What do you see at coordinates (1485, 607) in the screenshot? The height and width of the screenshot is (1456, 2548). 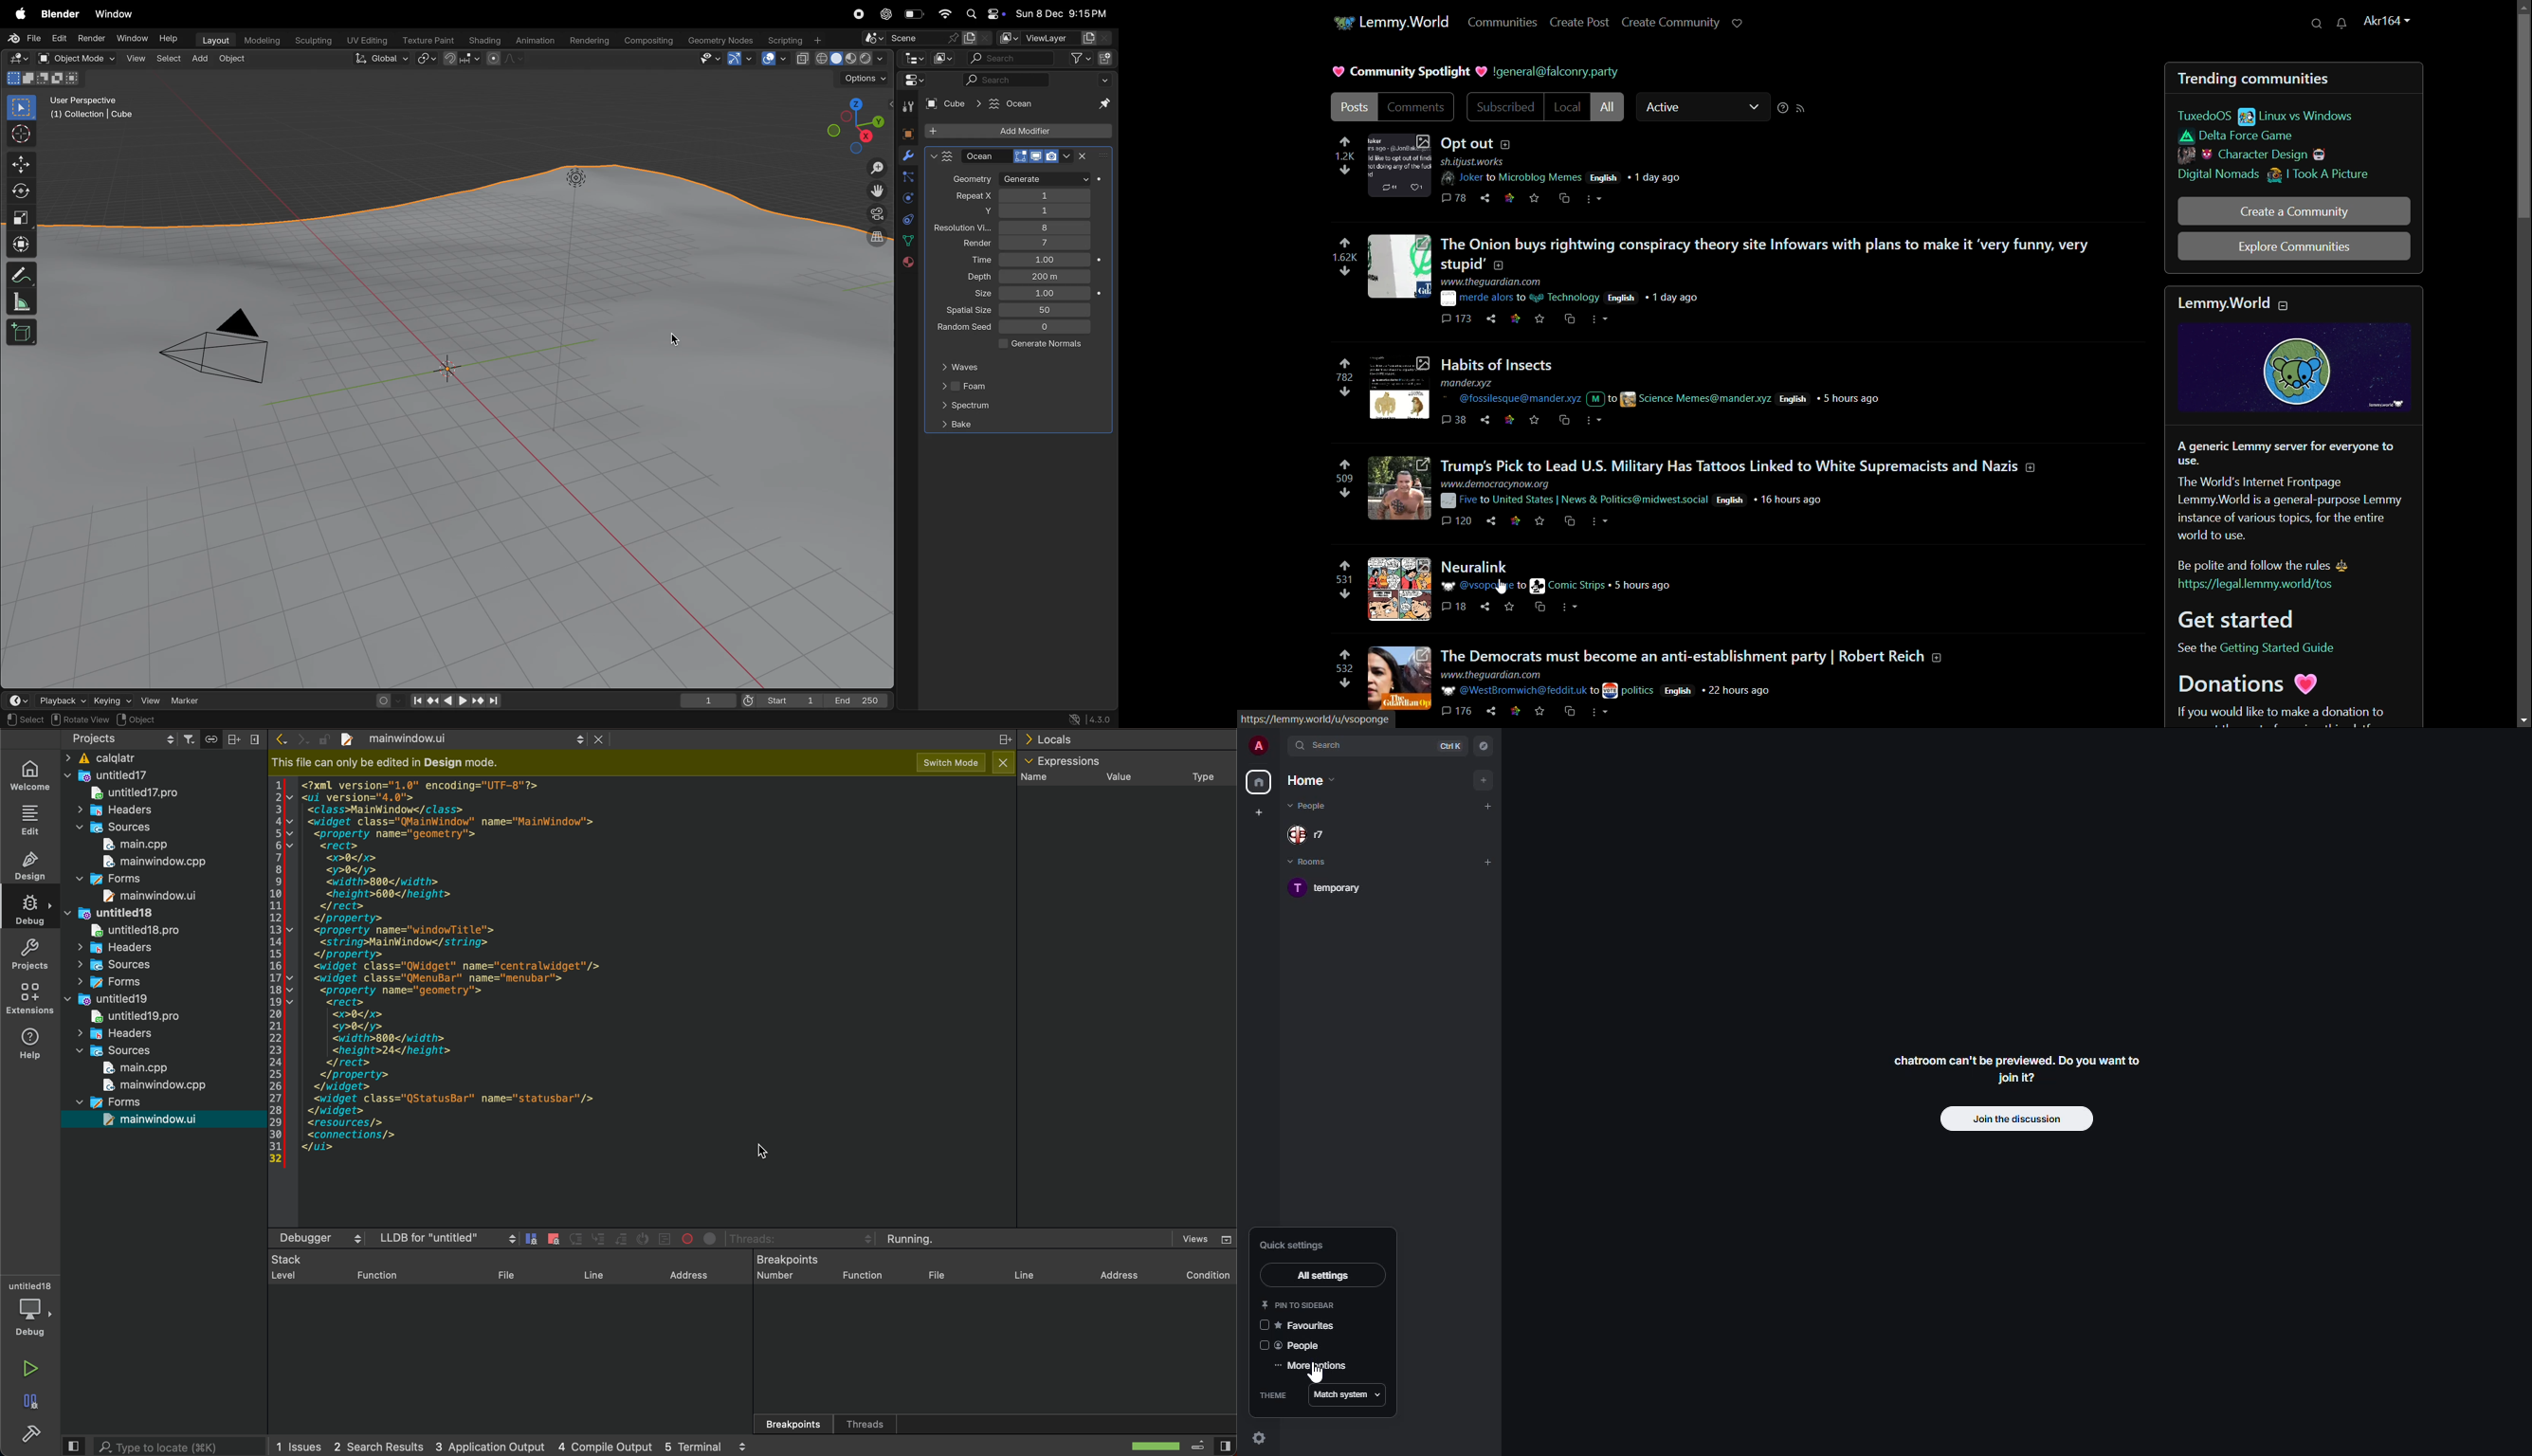 I see `share` at bounding box center [1485, 607].